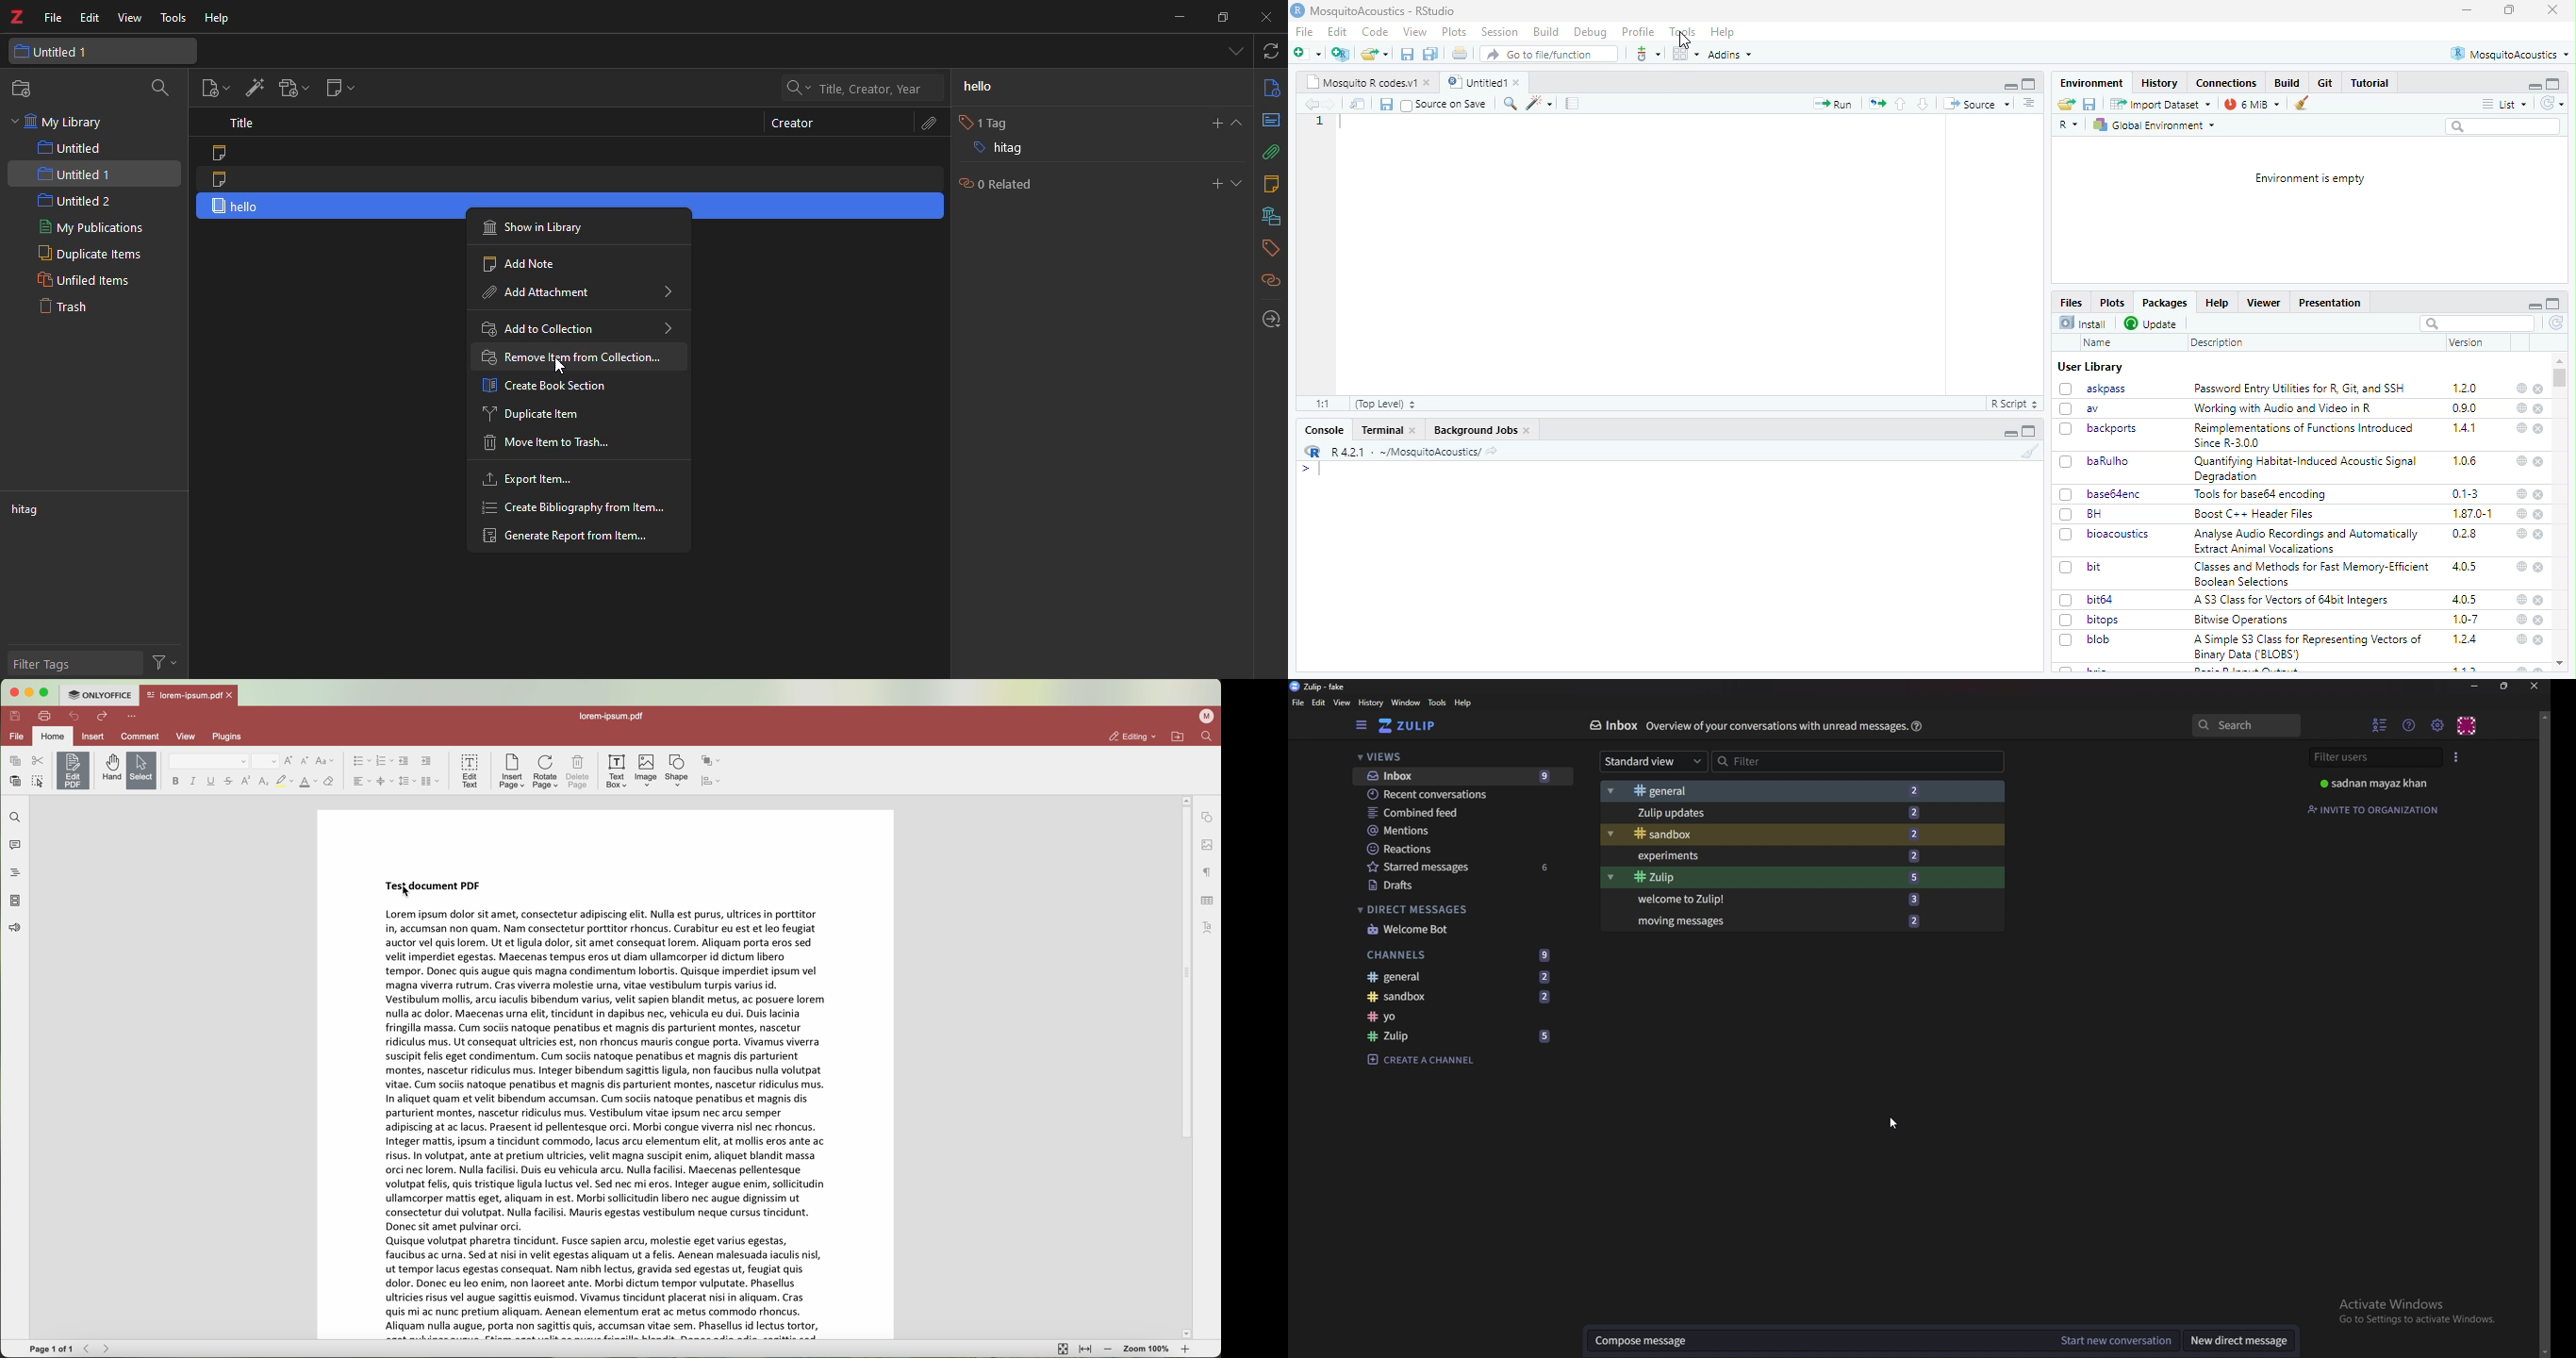  I want to click on scroll bar, so click(2545, 1032).